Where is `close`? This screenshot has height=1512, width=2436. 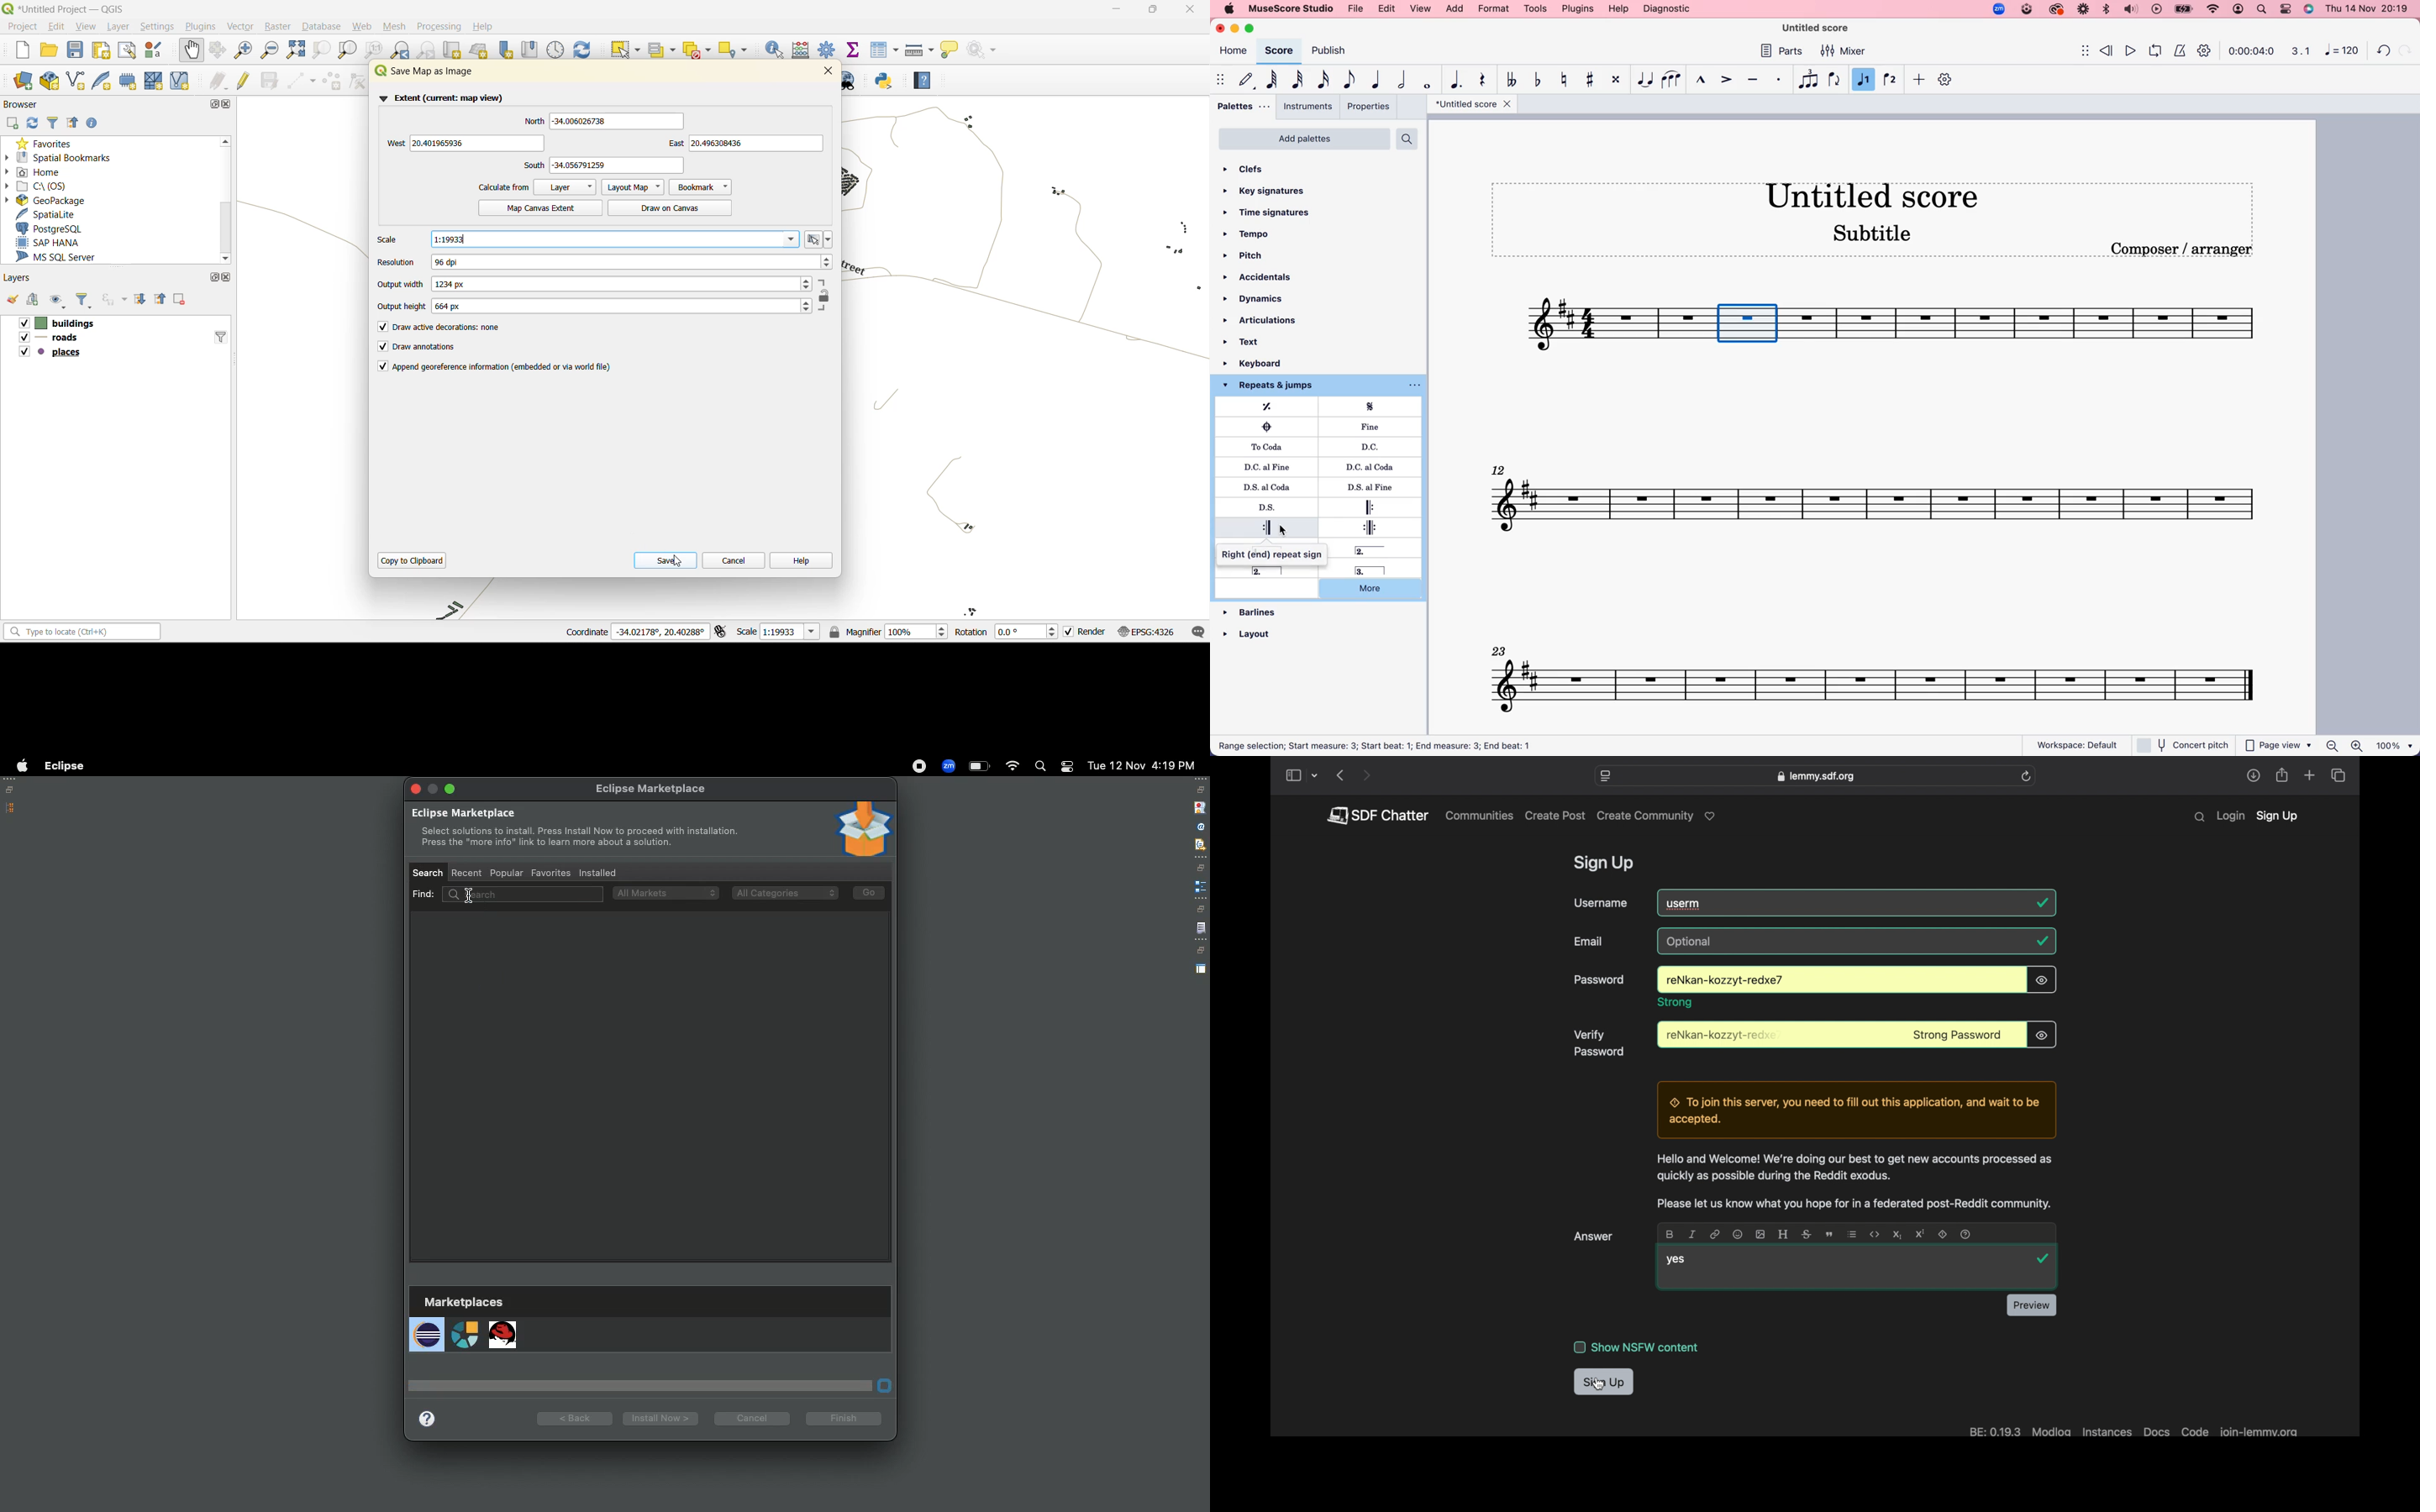 close is located at coordinates (224, 277).